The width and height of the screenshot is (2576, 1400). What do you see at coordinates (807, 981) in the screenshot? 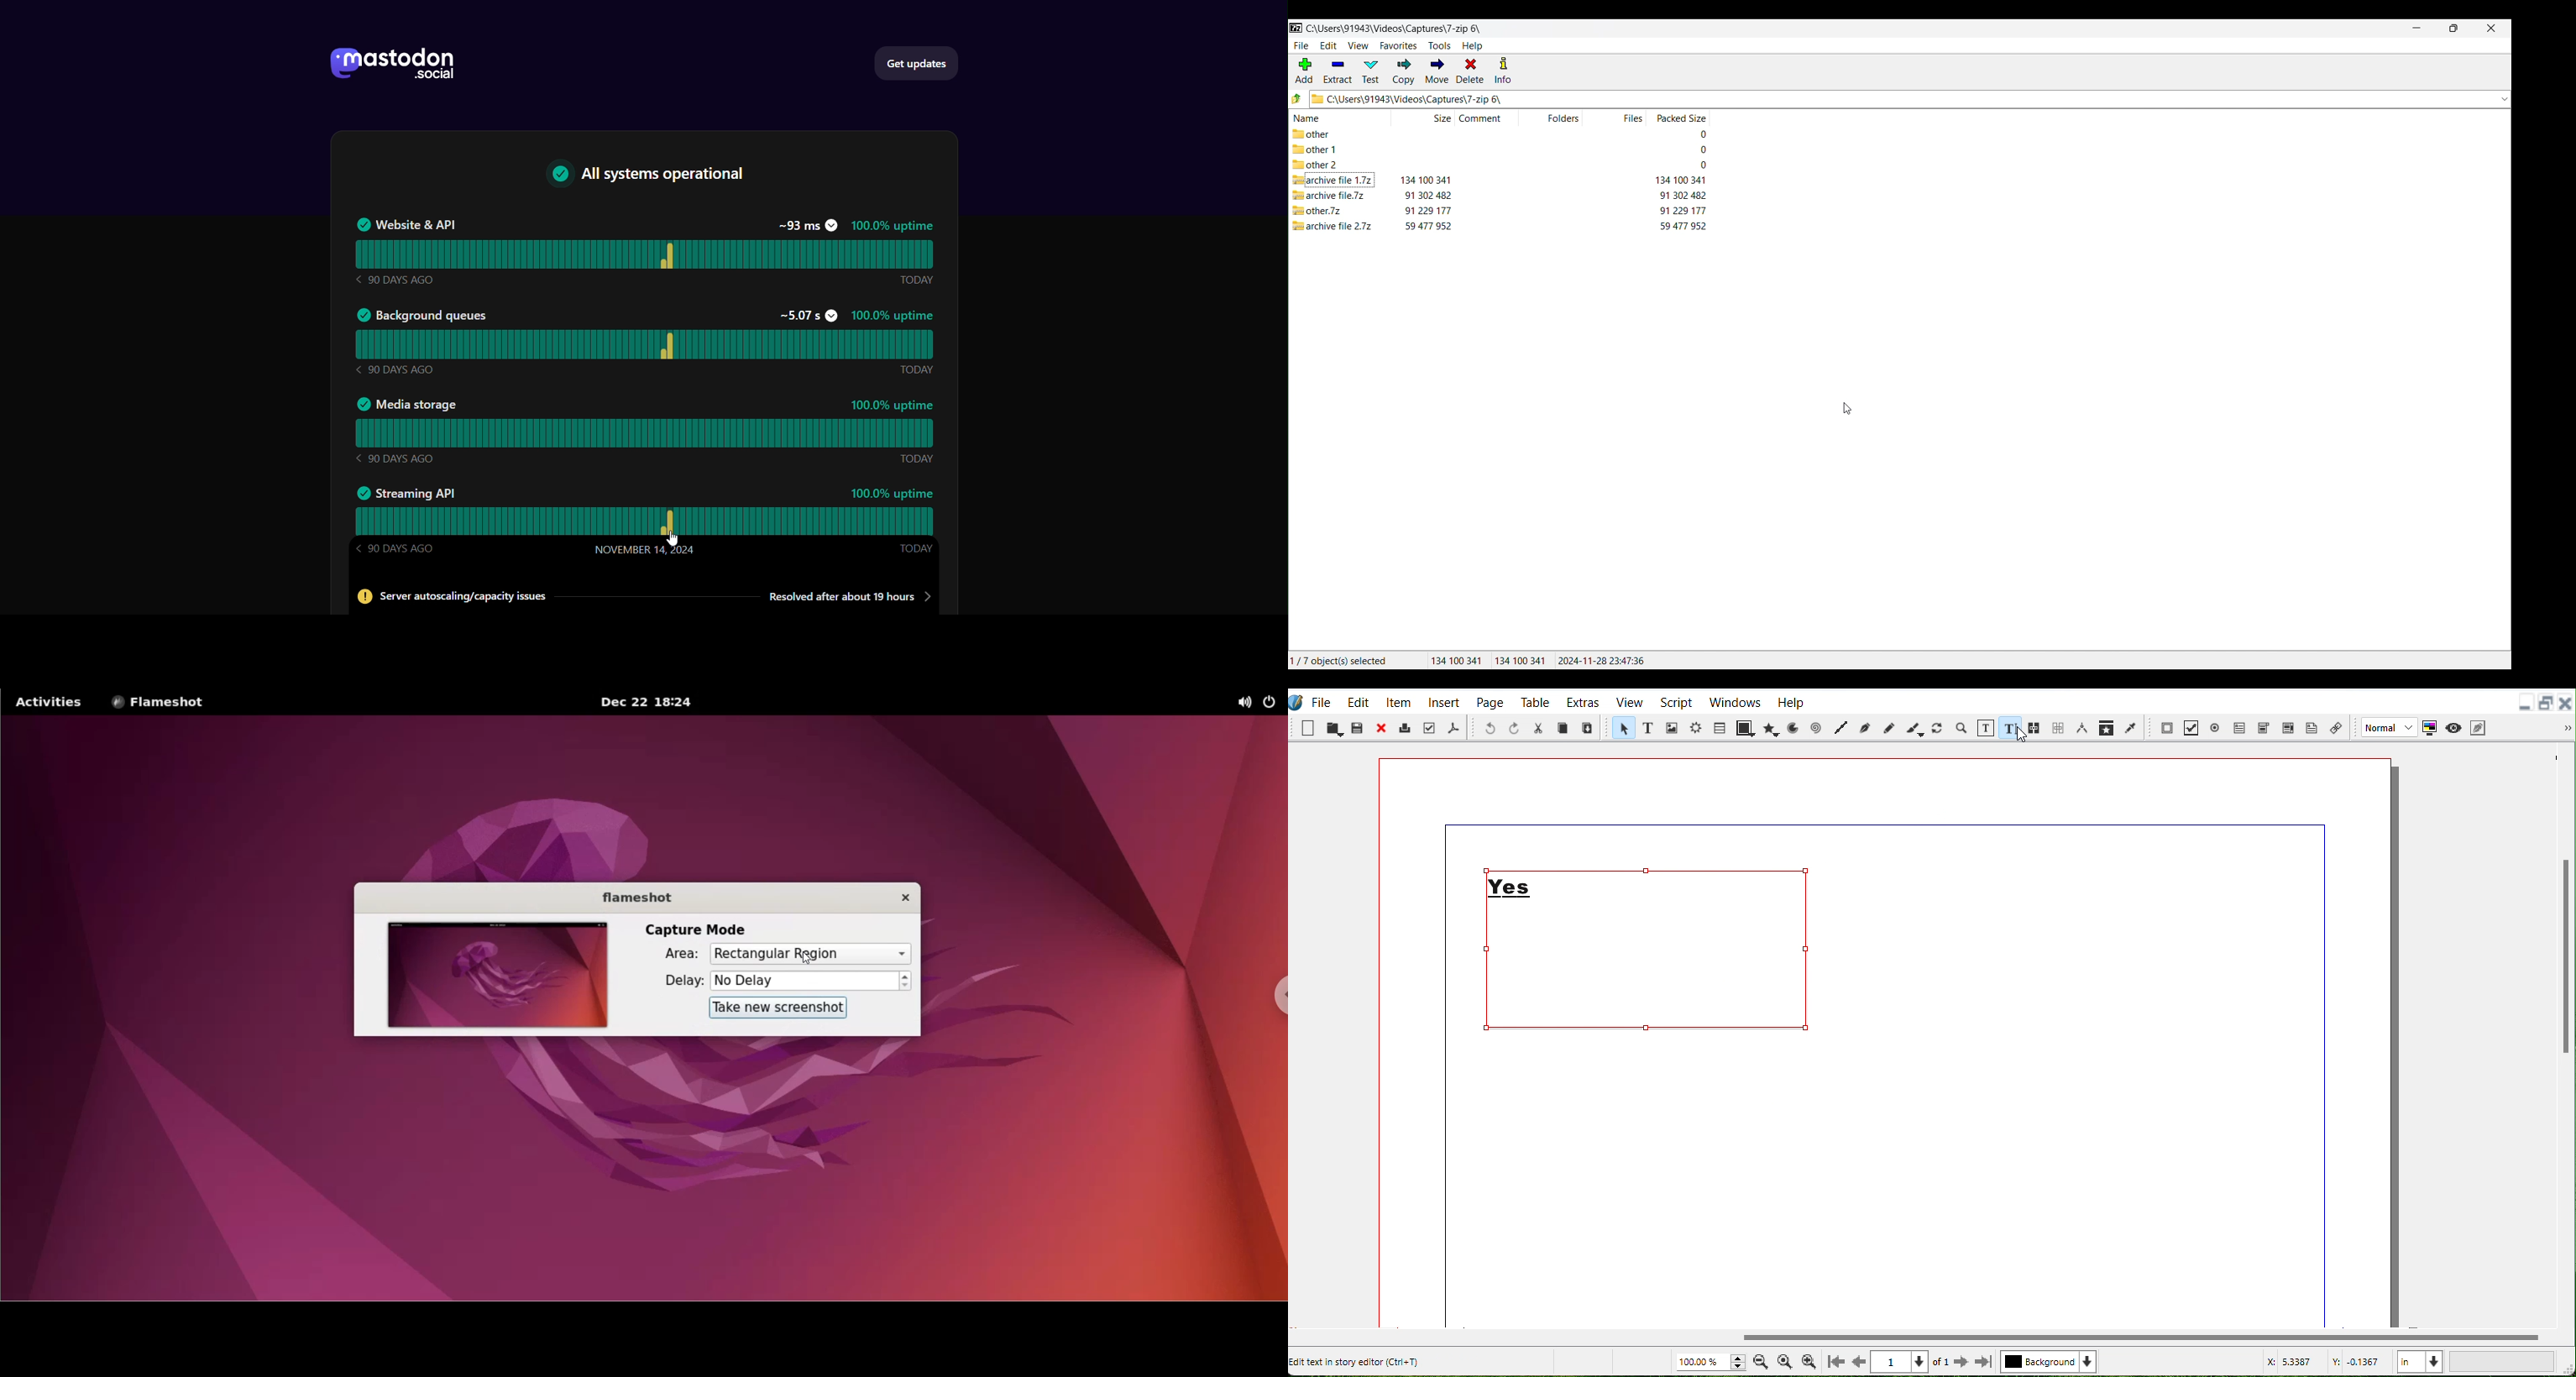
I see `No delay` at bounding box center [807, 981].